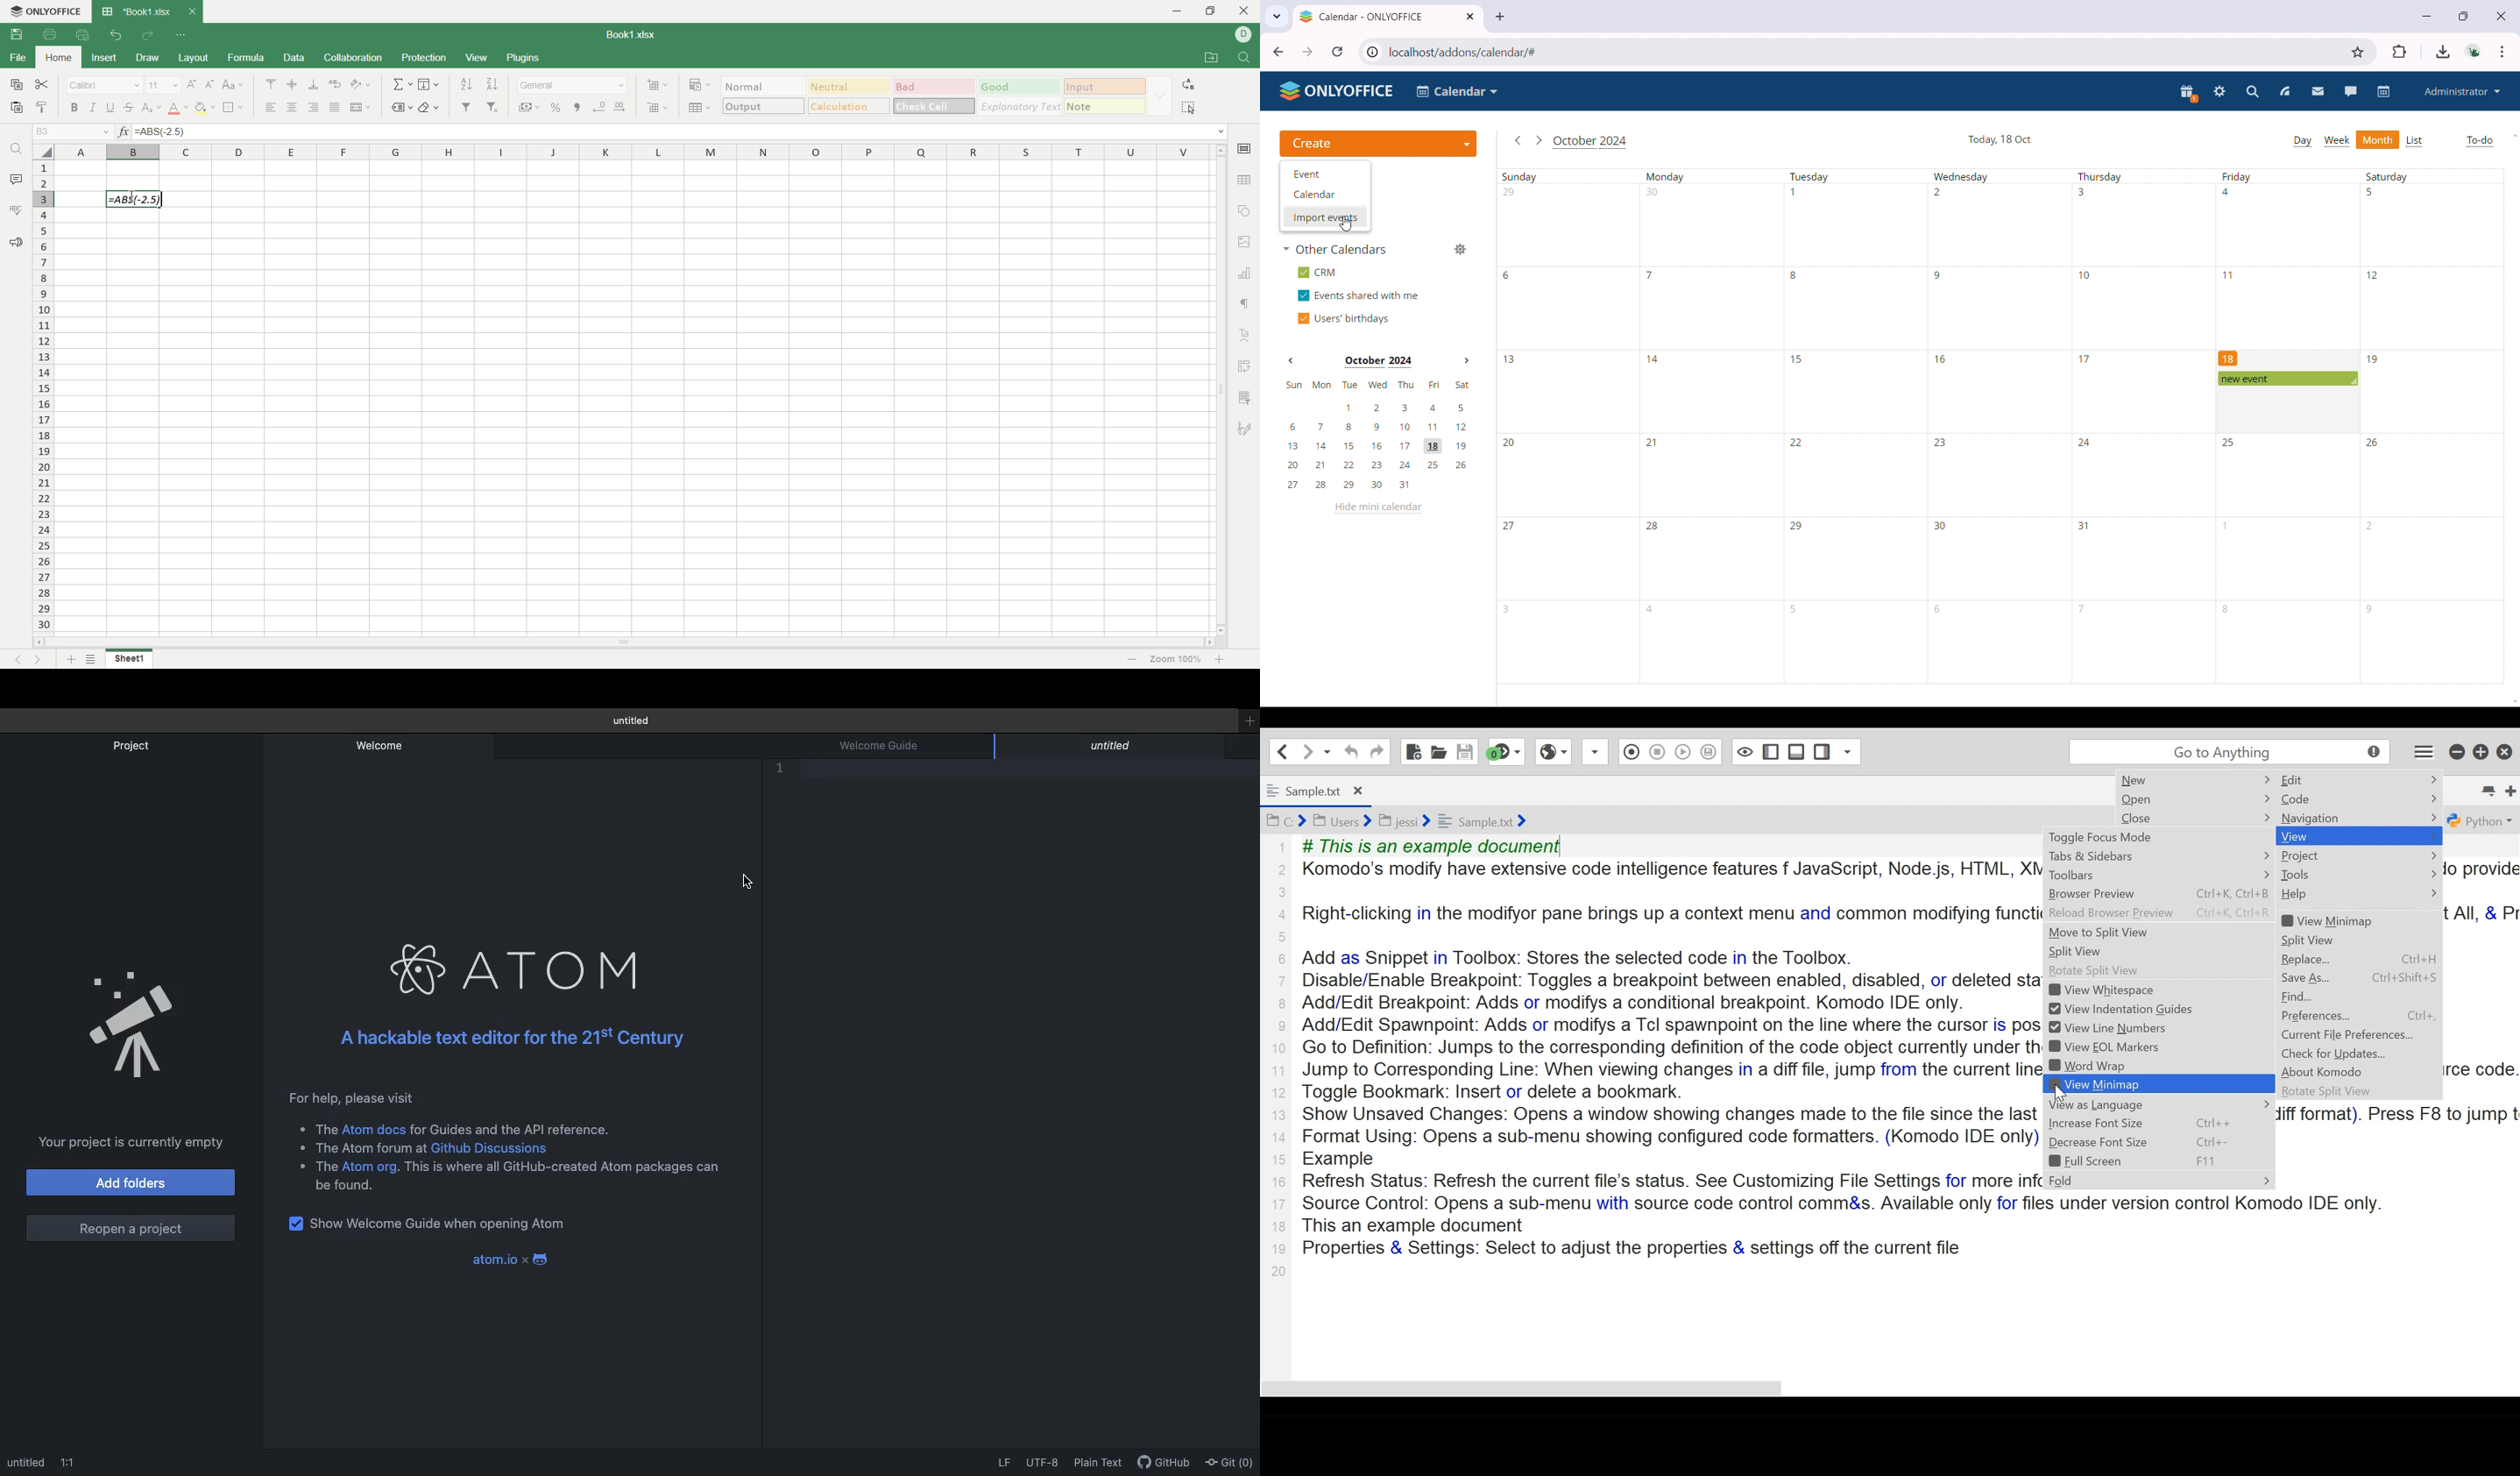 The image size is (2520, 1484). I want to click on copy style, so click(42, 107).